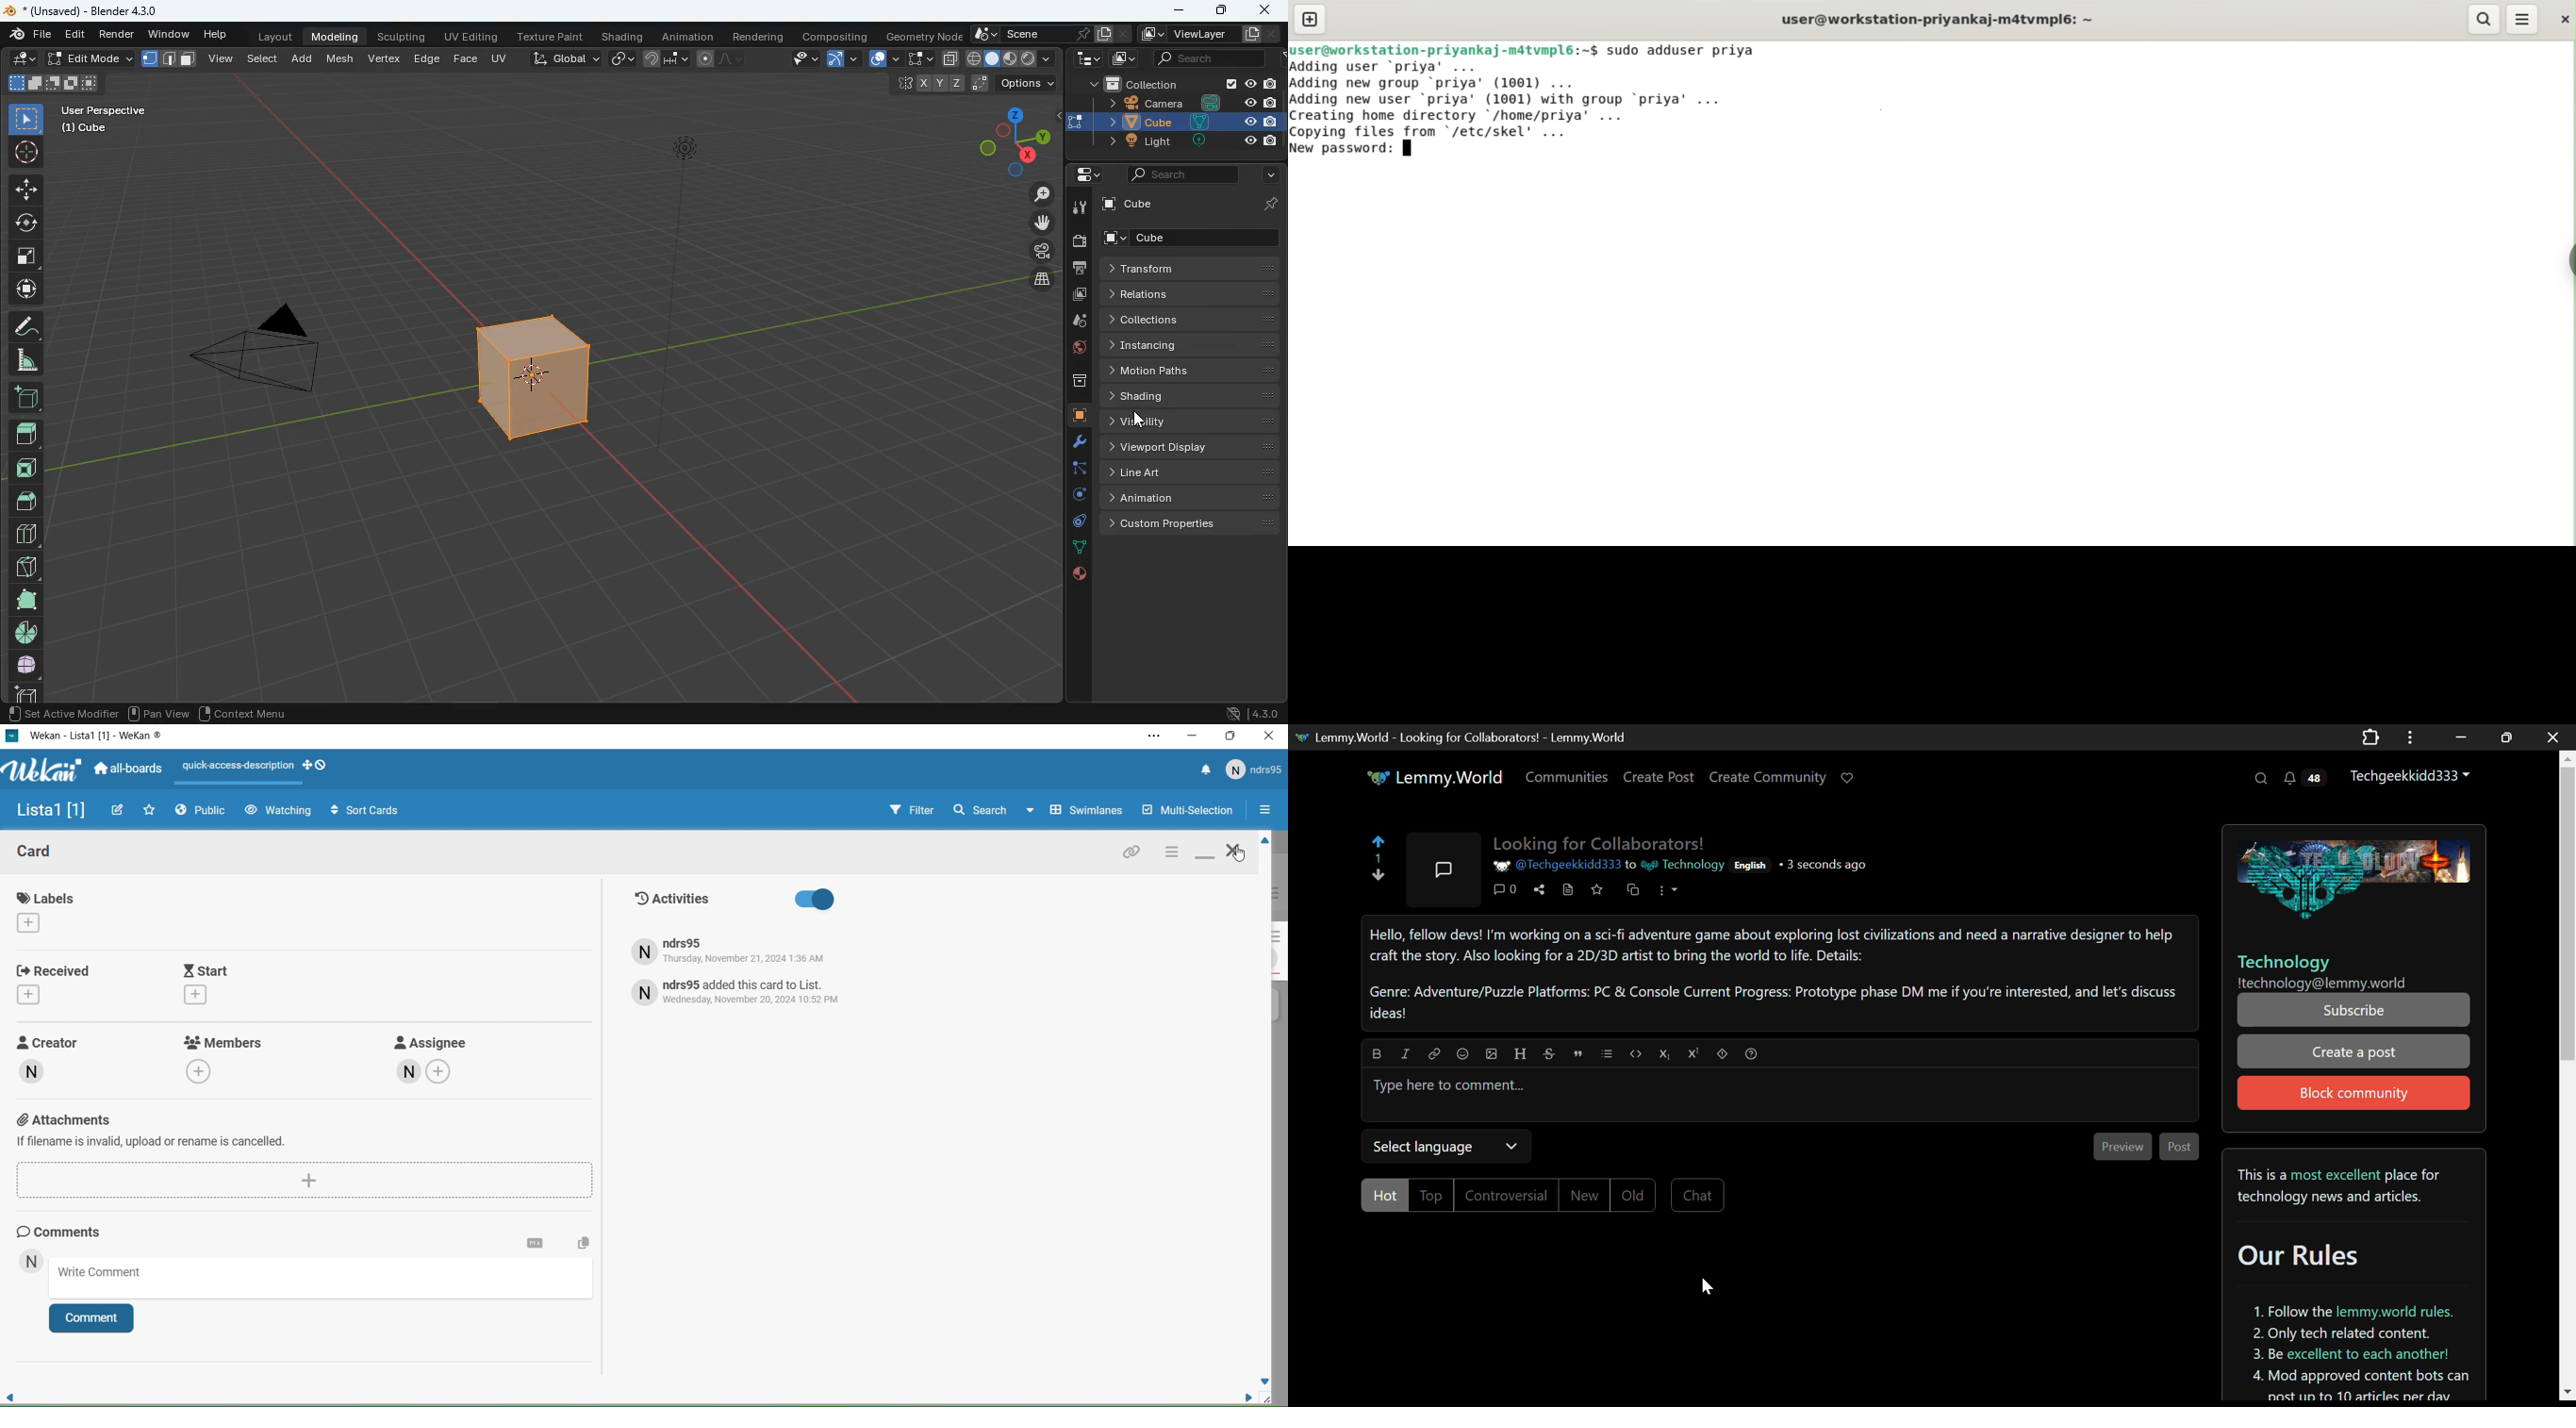 Image resolution: width=2576 pixels, height=1428 pixels. What do you see at coordinates (1635, 1195) in the screenshot?
I see `Old` at bounding box center [1635, 1195].